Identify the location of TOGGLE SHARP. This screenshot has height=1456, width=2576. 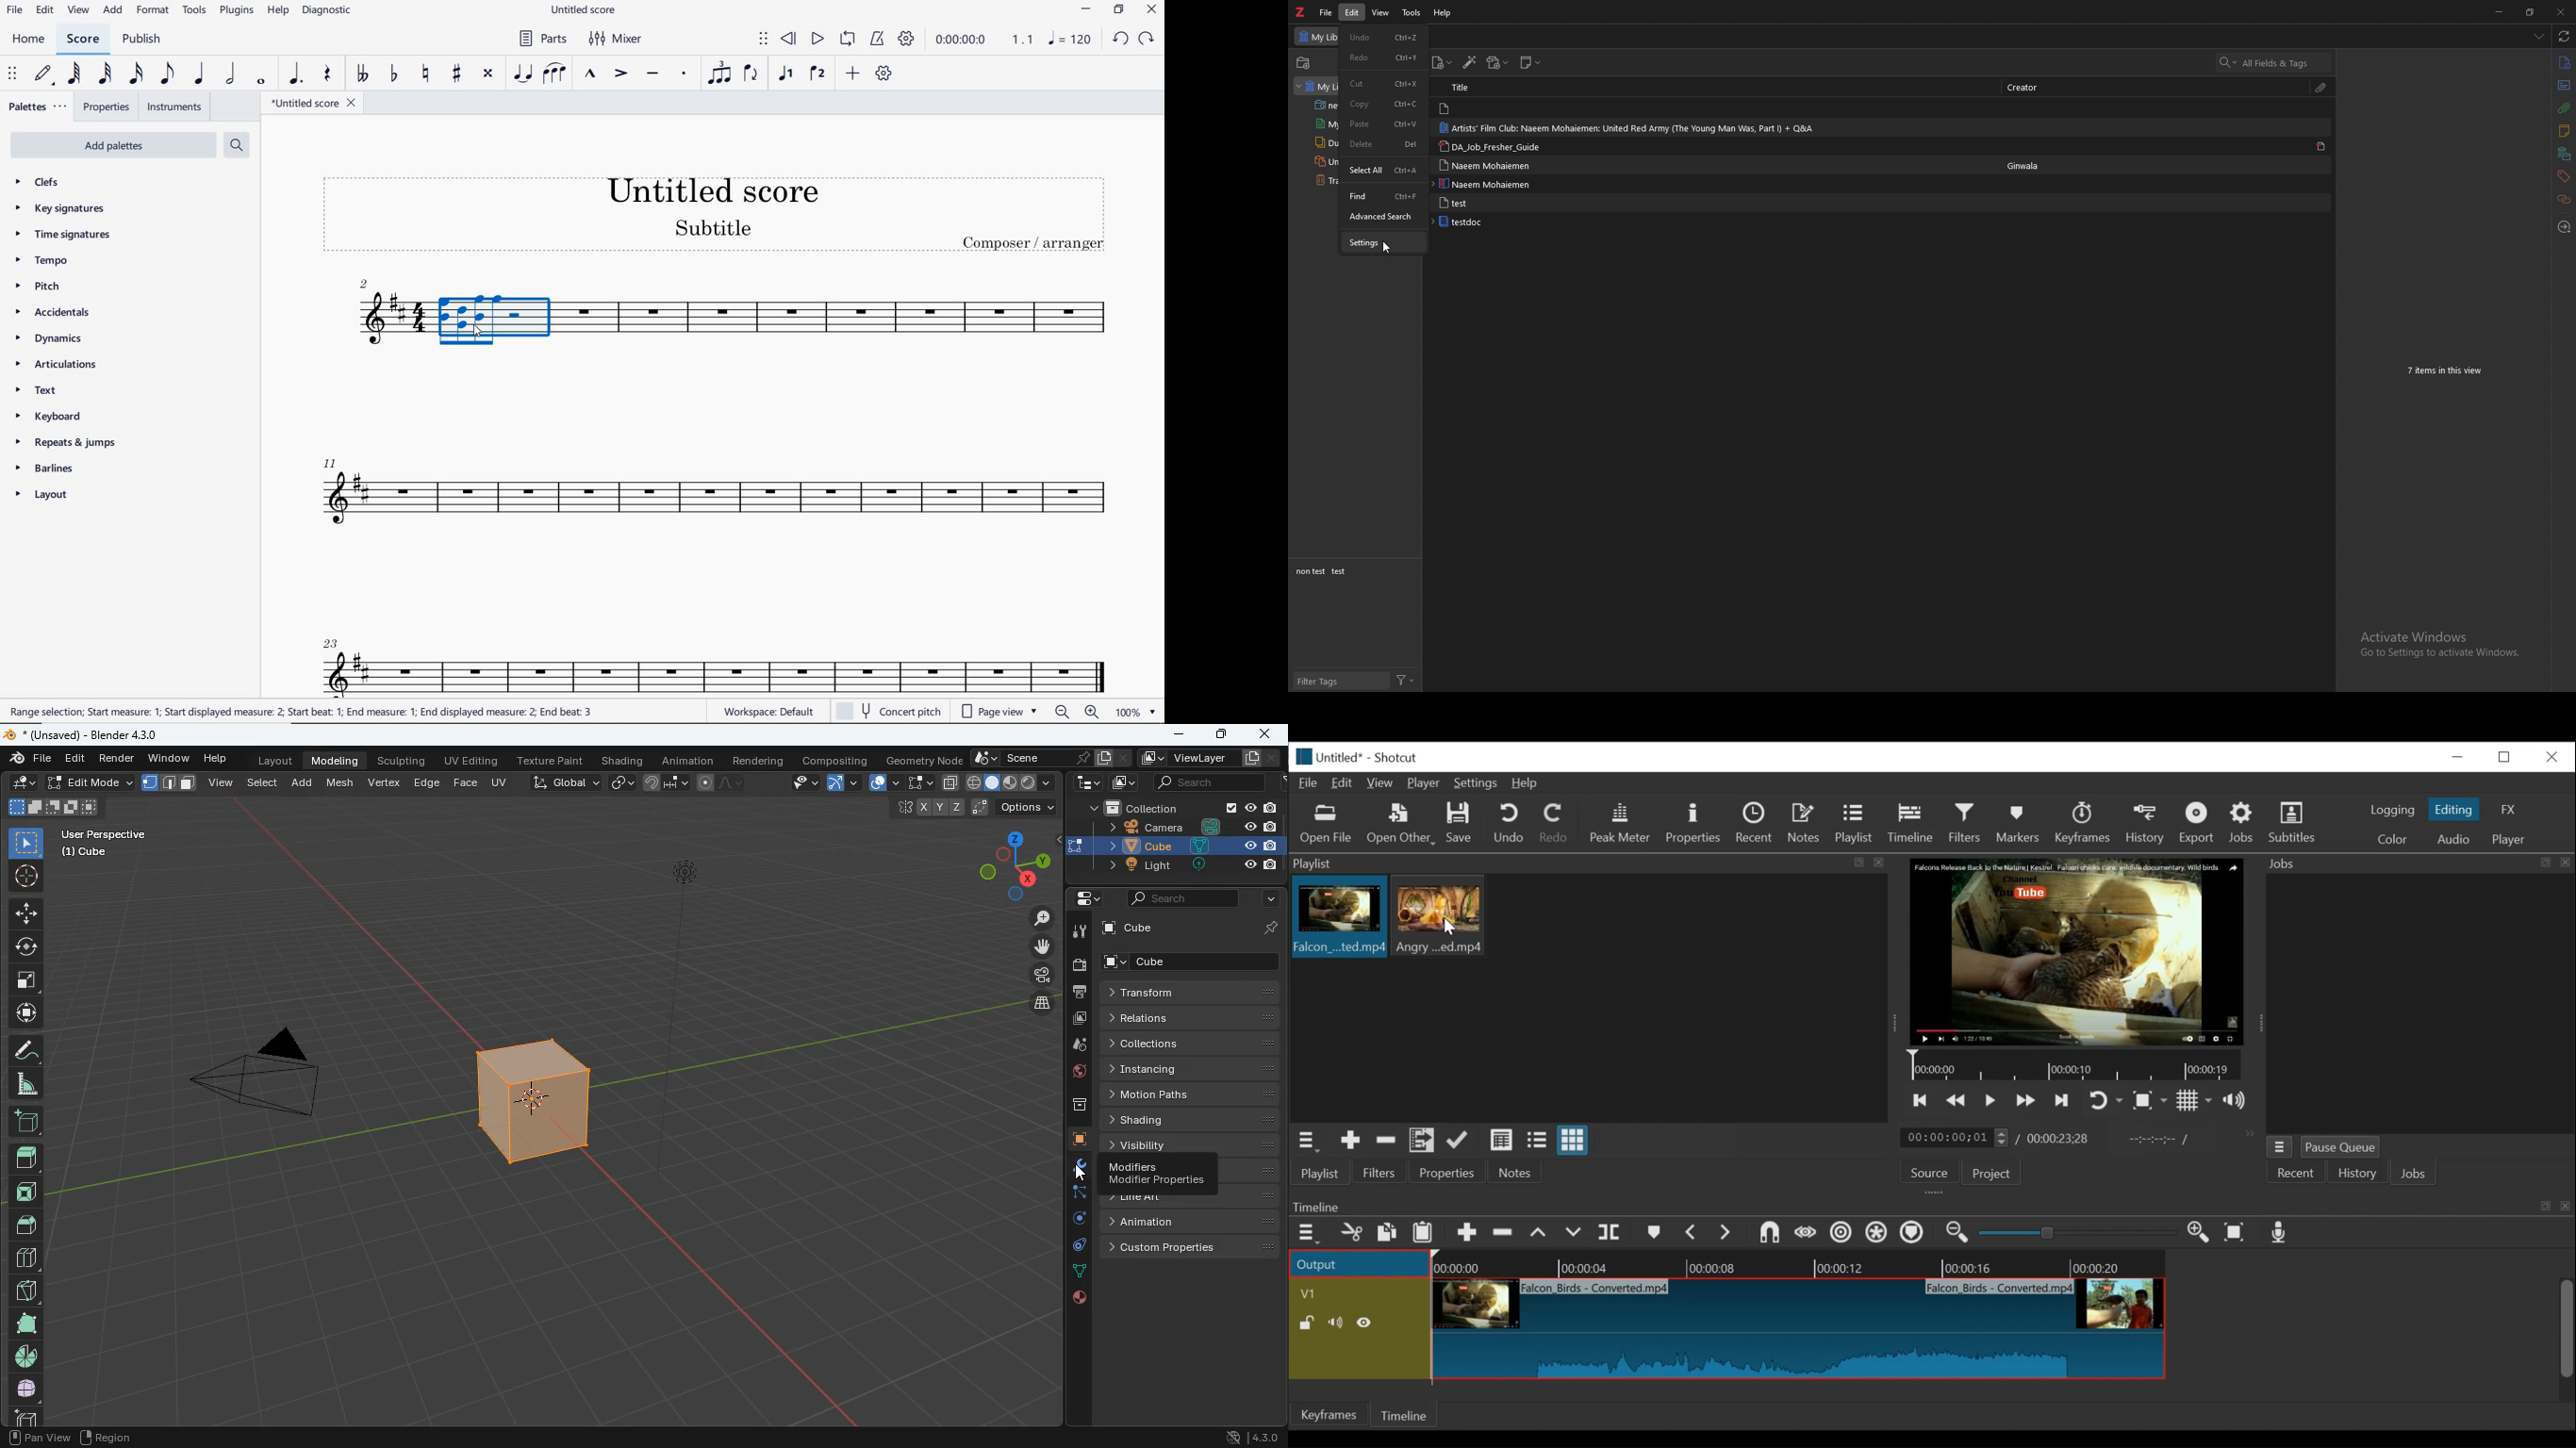
(458, 74).